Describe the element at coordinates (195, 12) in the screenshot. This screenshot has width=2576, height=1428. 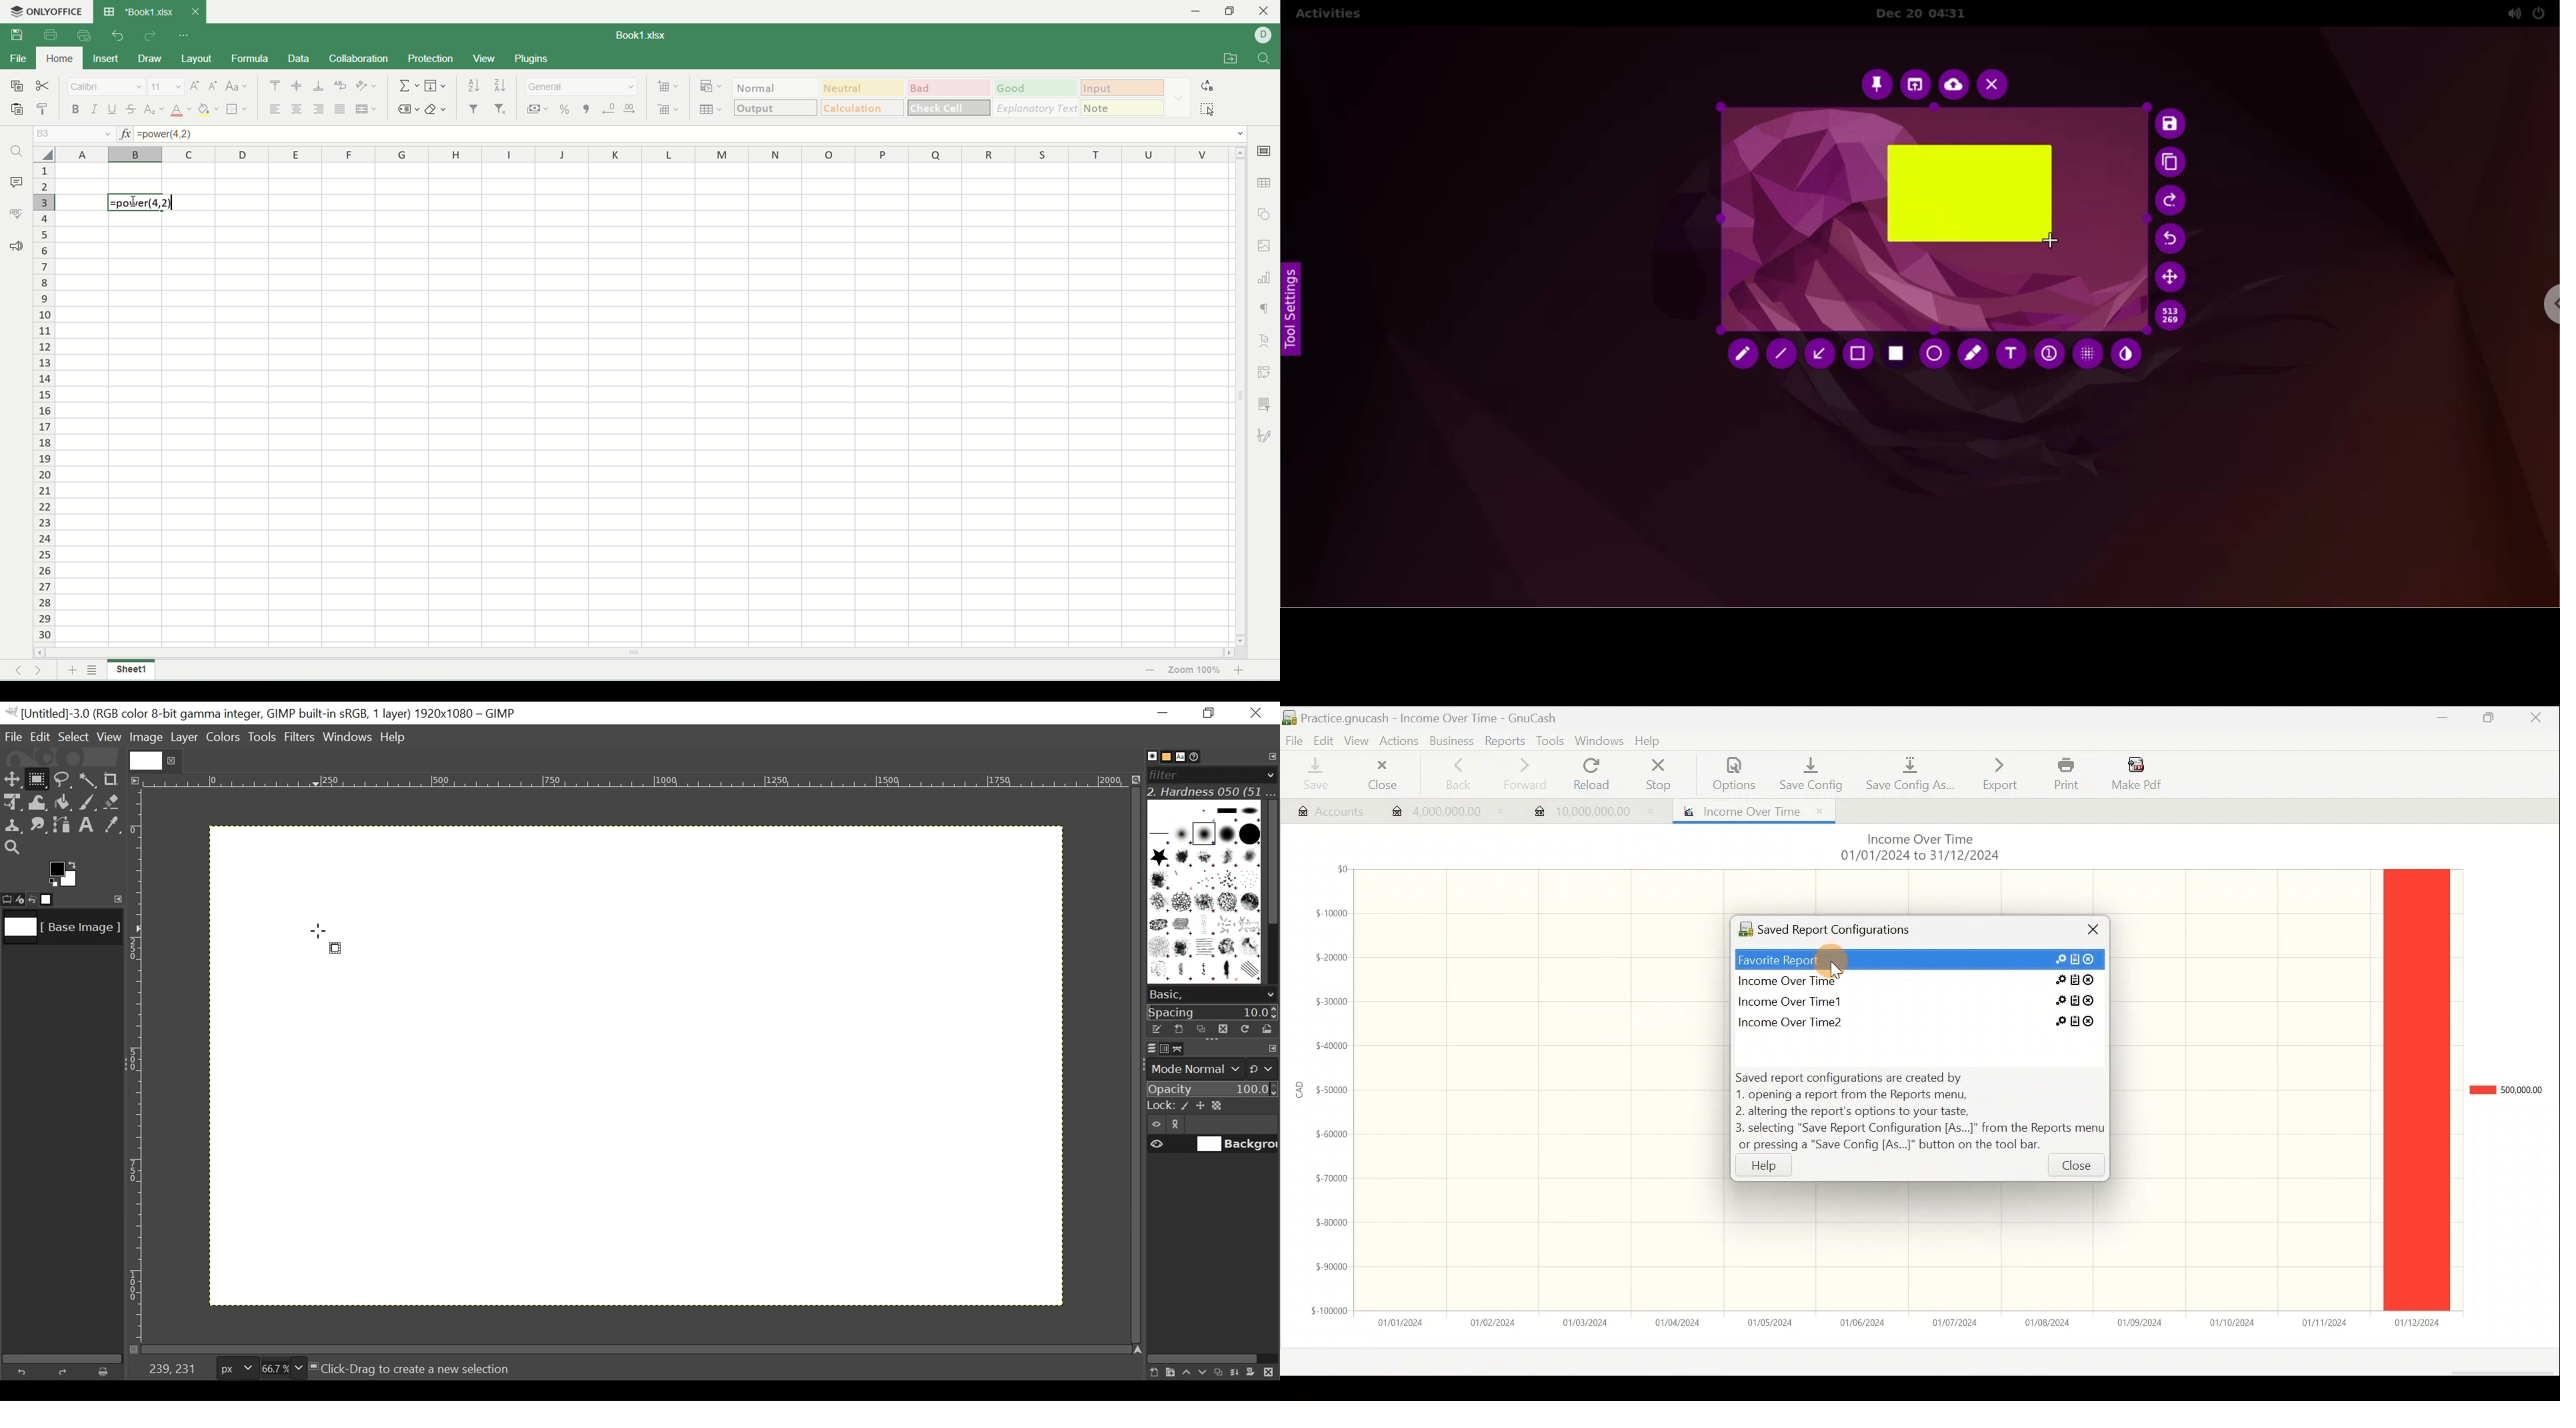
I see `close` at that location.